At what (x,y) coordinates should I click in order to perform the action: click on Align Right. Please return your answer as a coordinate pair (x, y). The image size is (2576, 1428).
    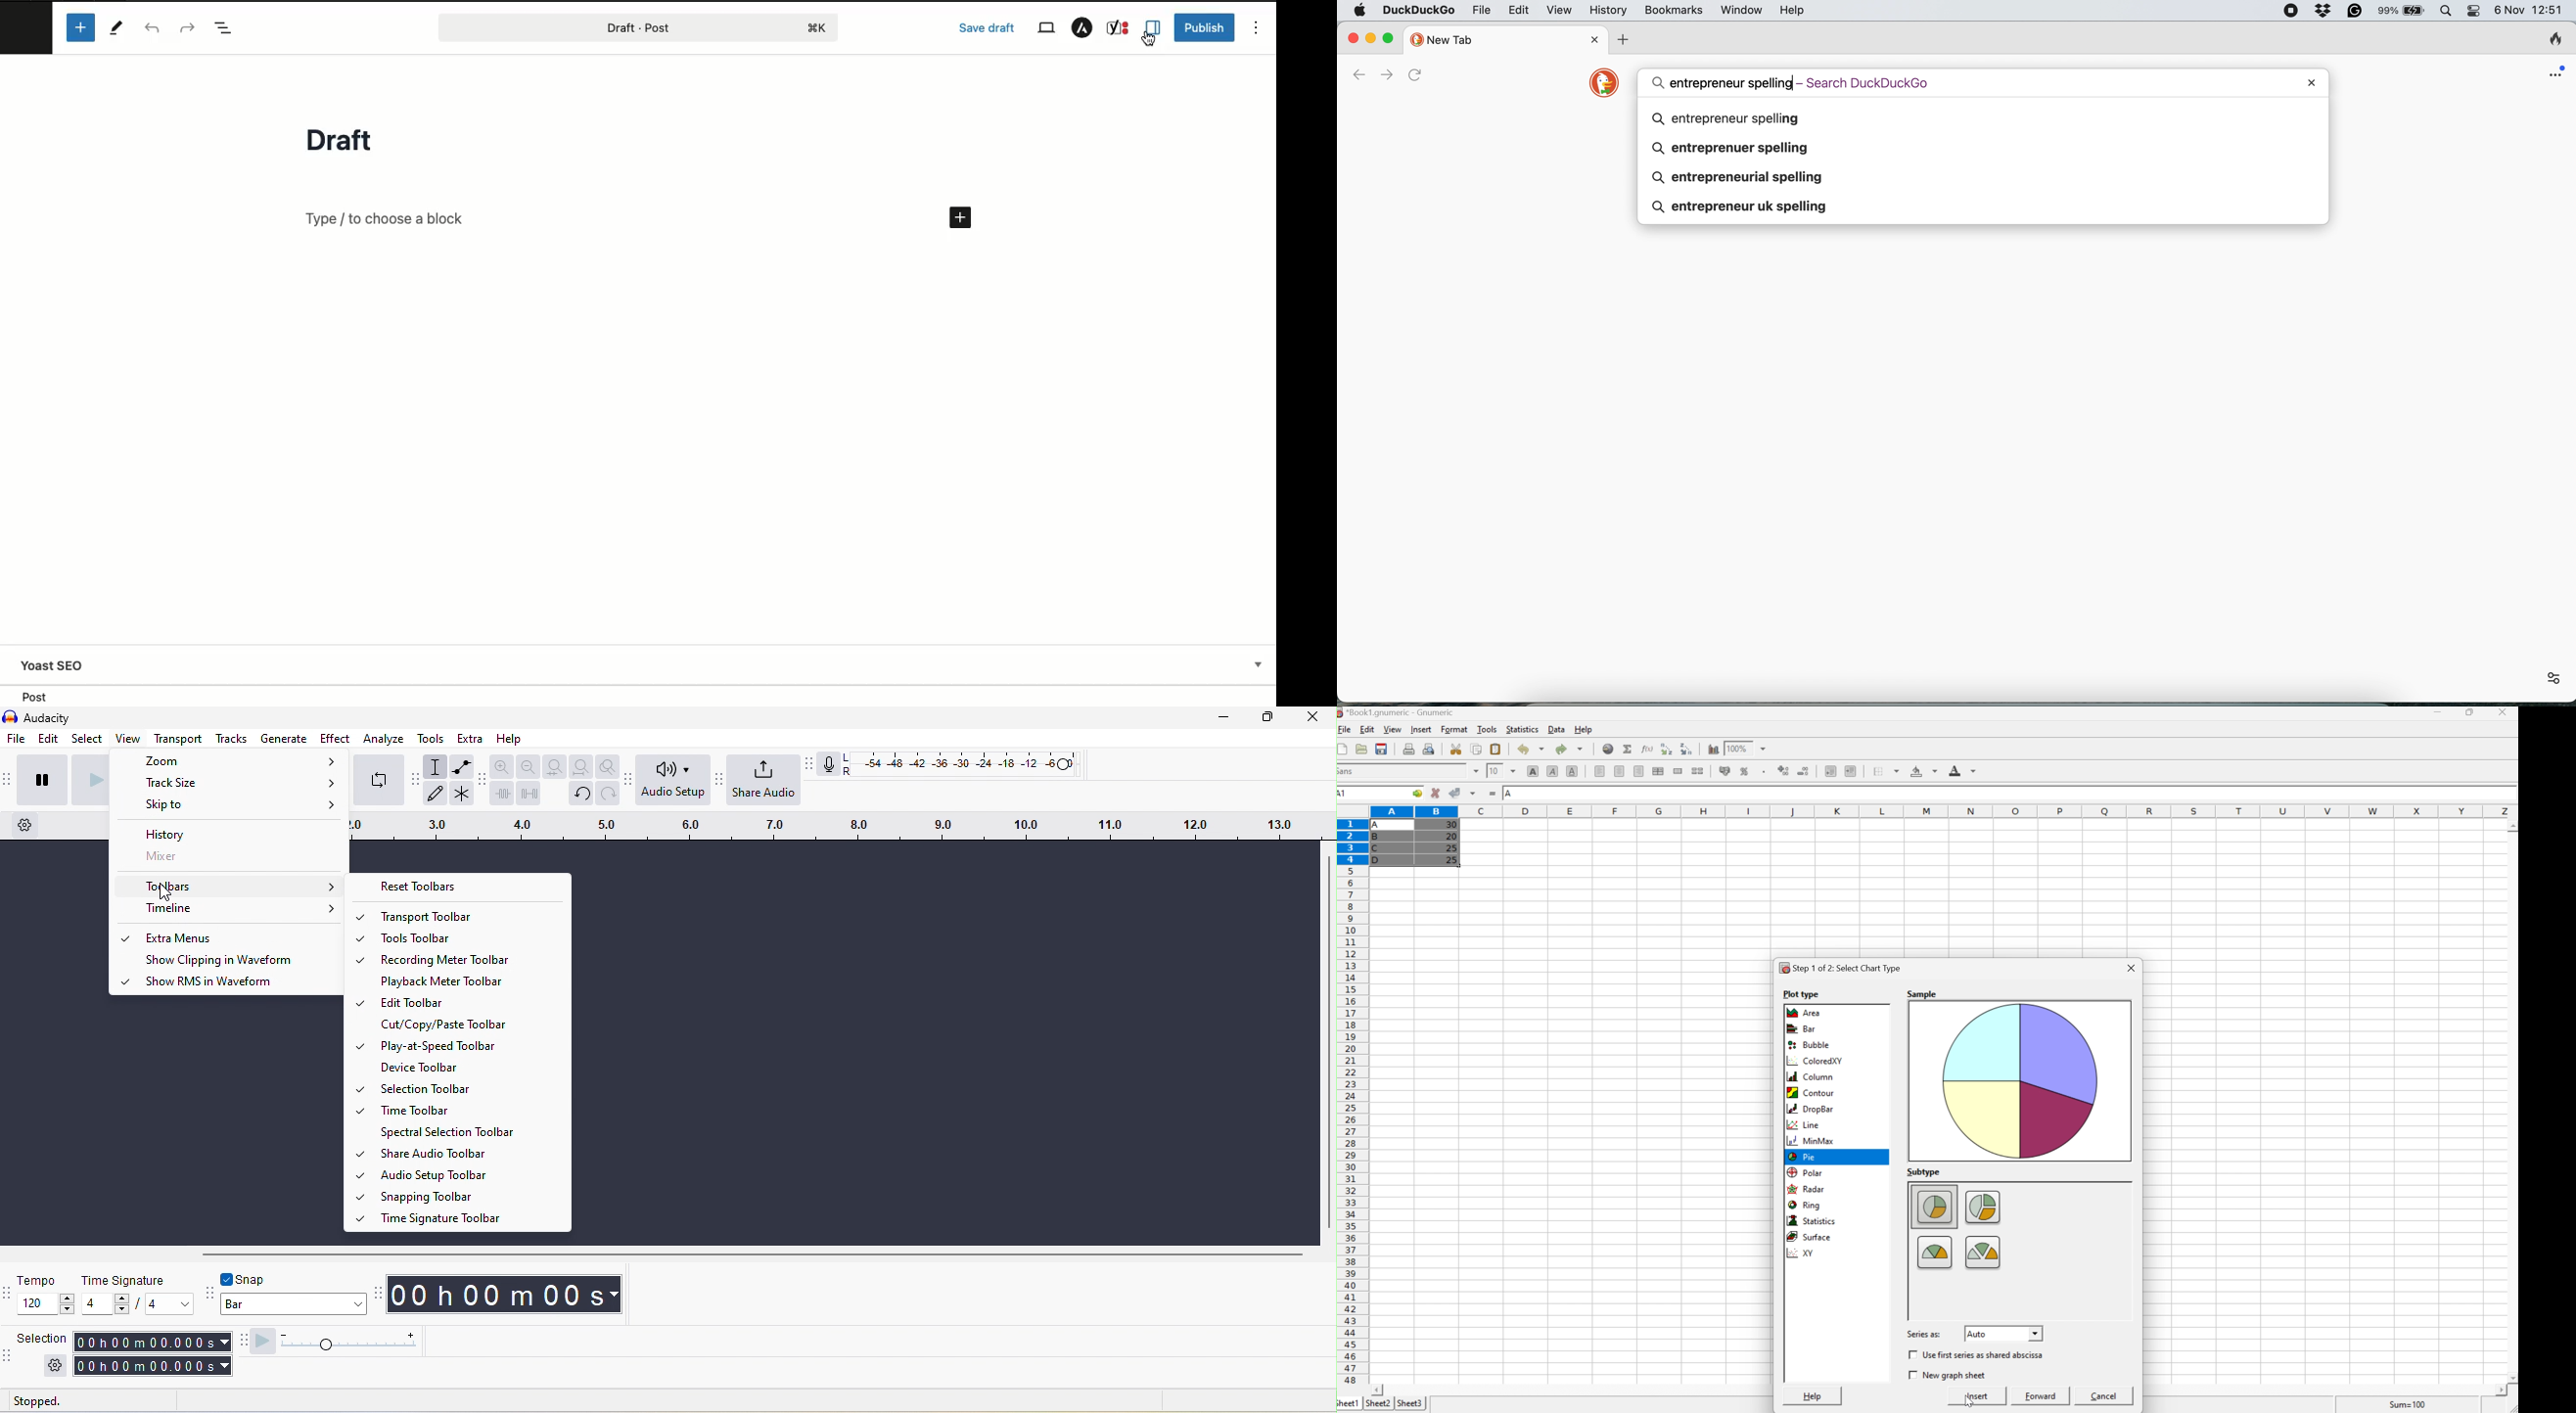
    Looking at the image, I should click on (1640, 771).